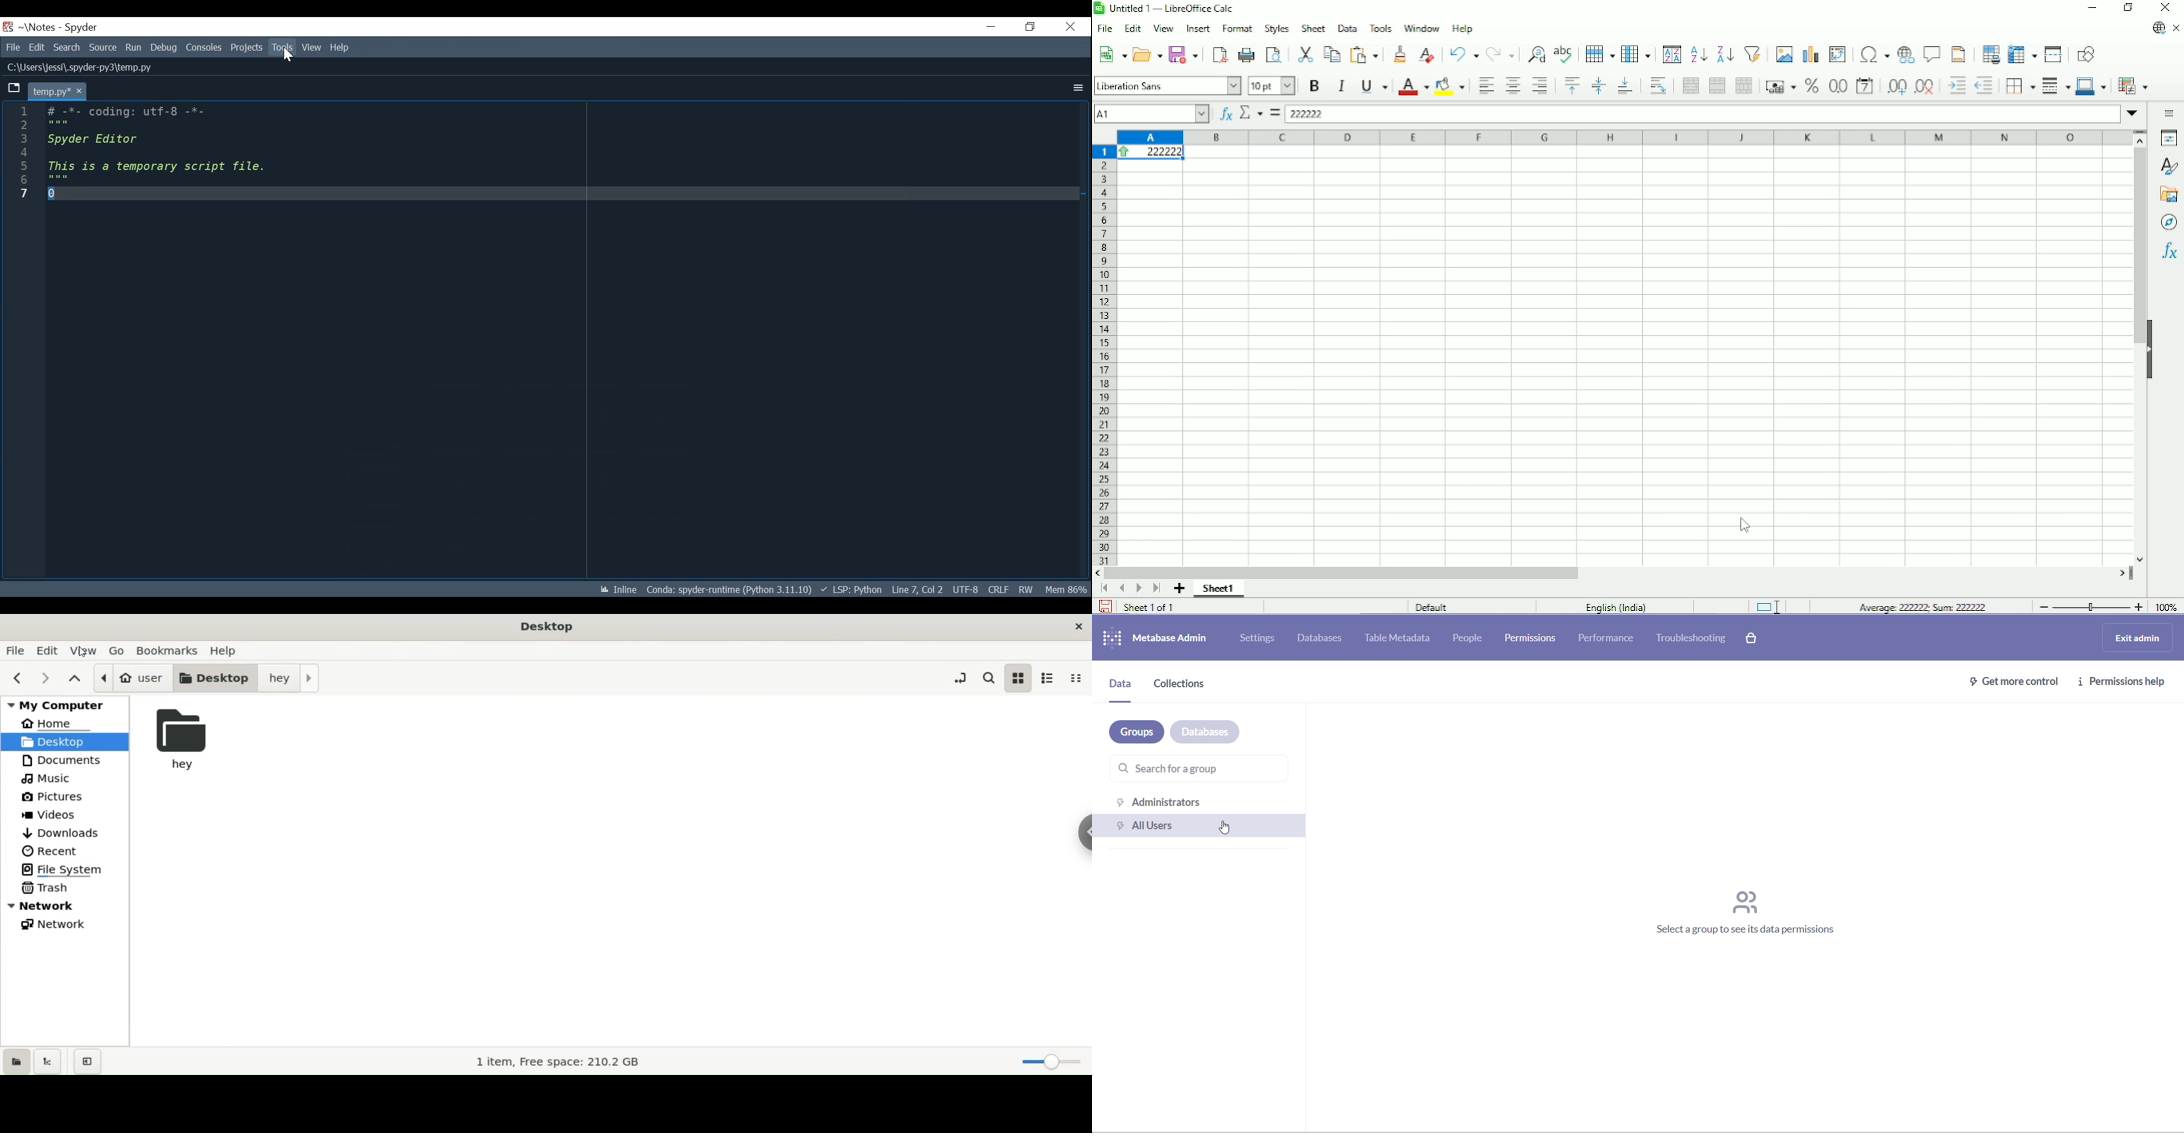 Image resolution: width=2184 pixels, height=1148 pixels. I want to click on Border styles, so click(2055, 85).